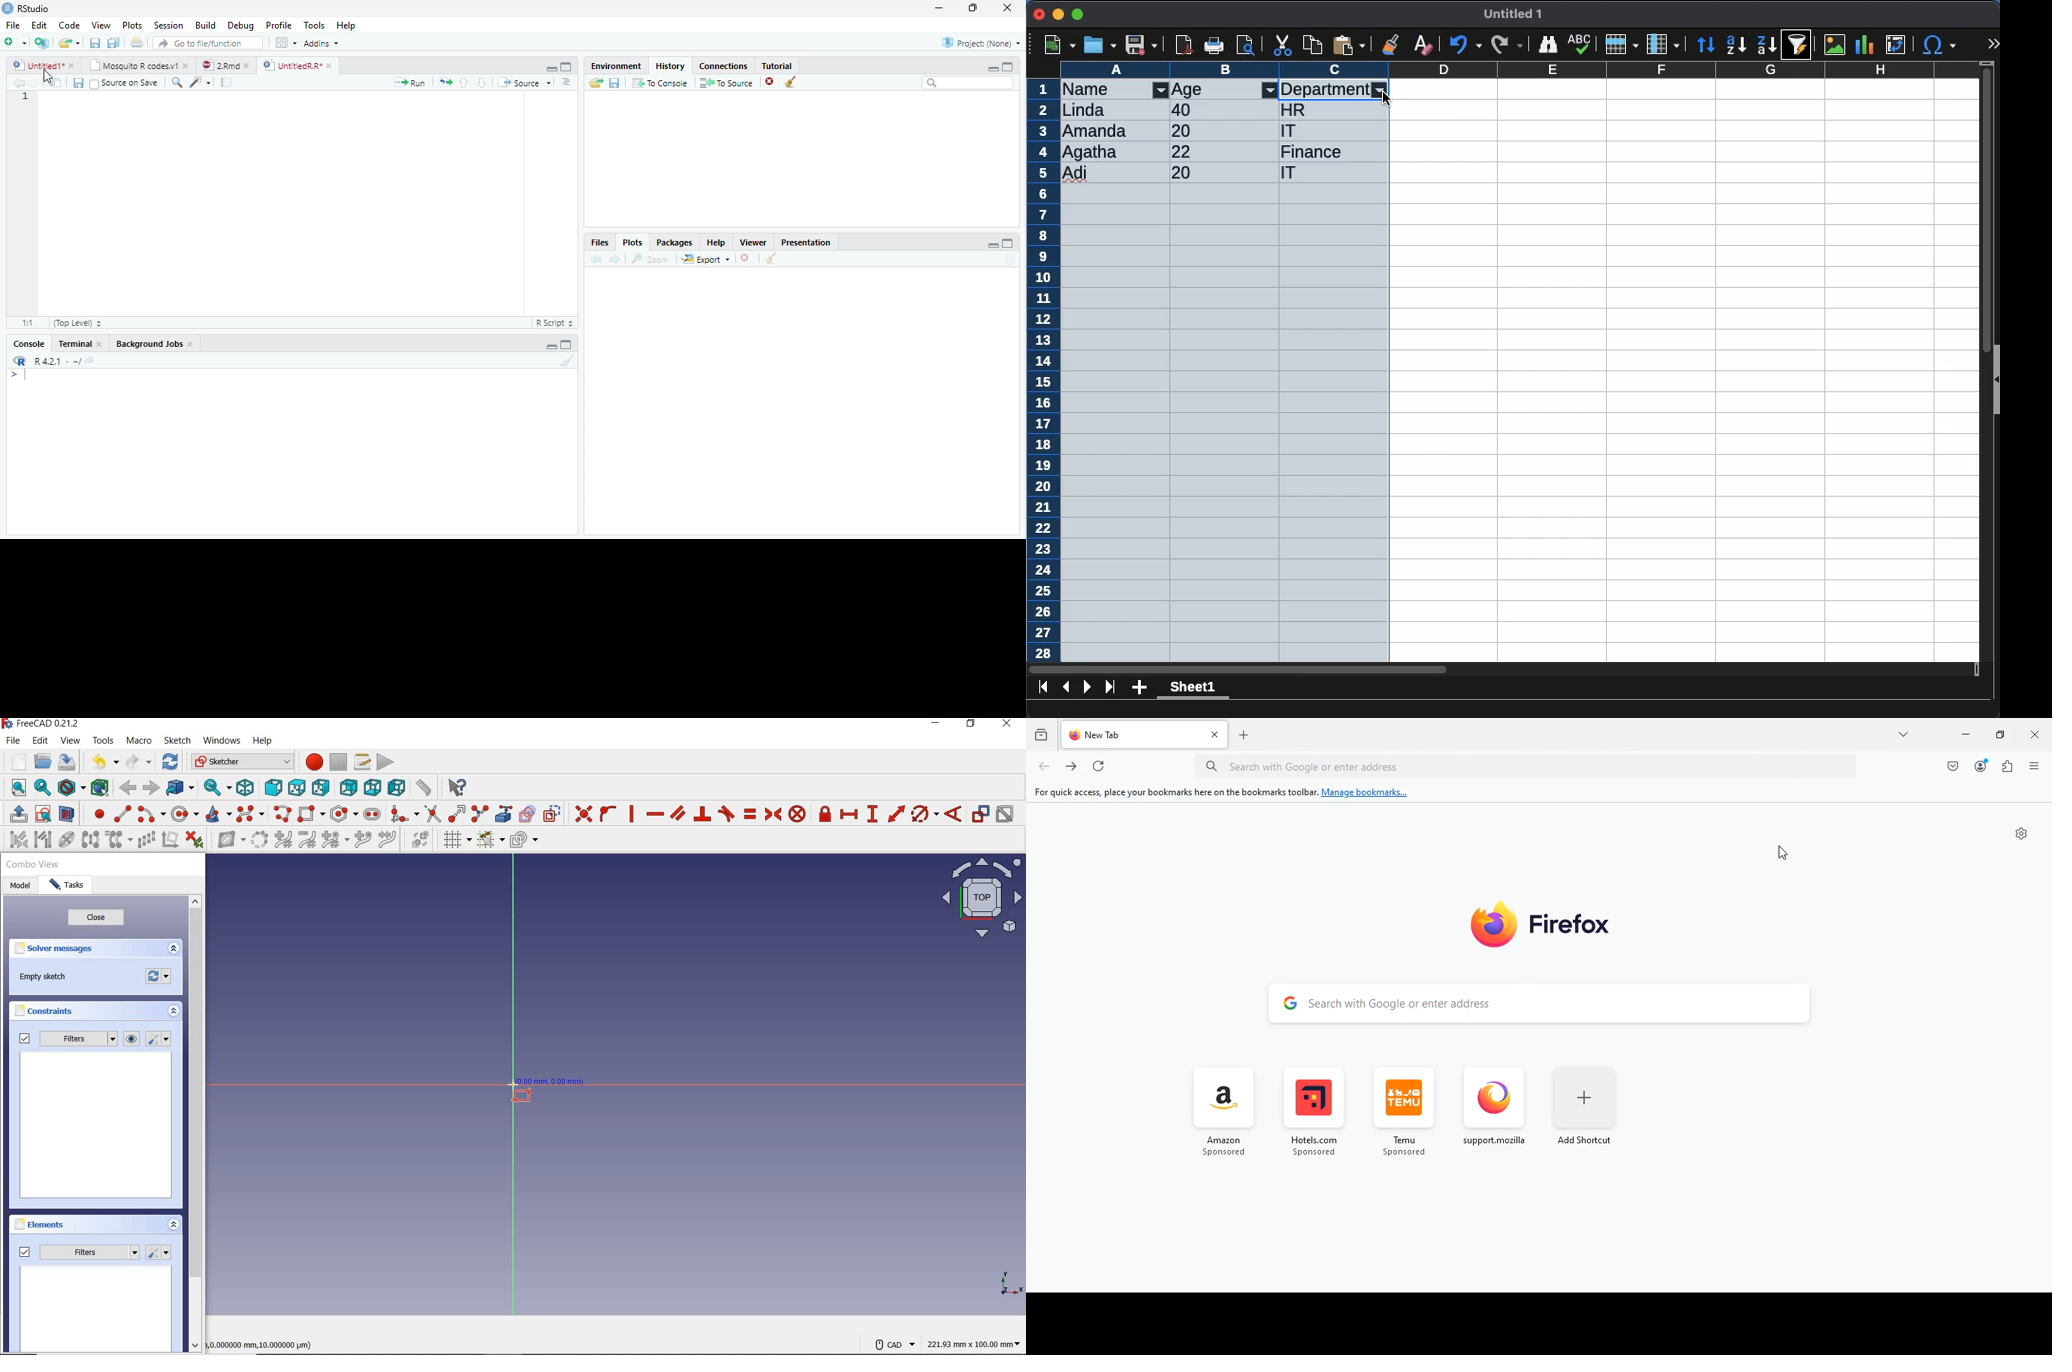 Image resolution: width=2072 pixels, height=1372 pixels. Describe the element at coordinates (659, 83) in the screenshot. I see `To Console` at that location.